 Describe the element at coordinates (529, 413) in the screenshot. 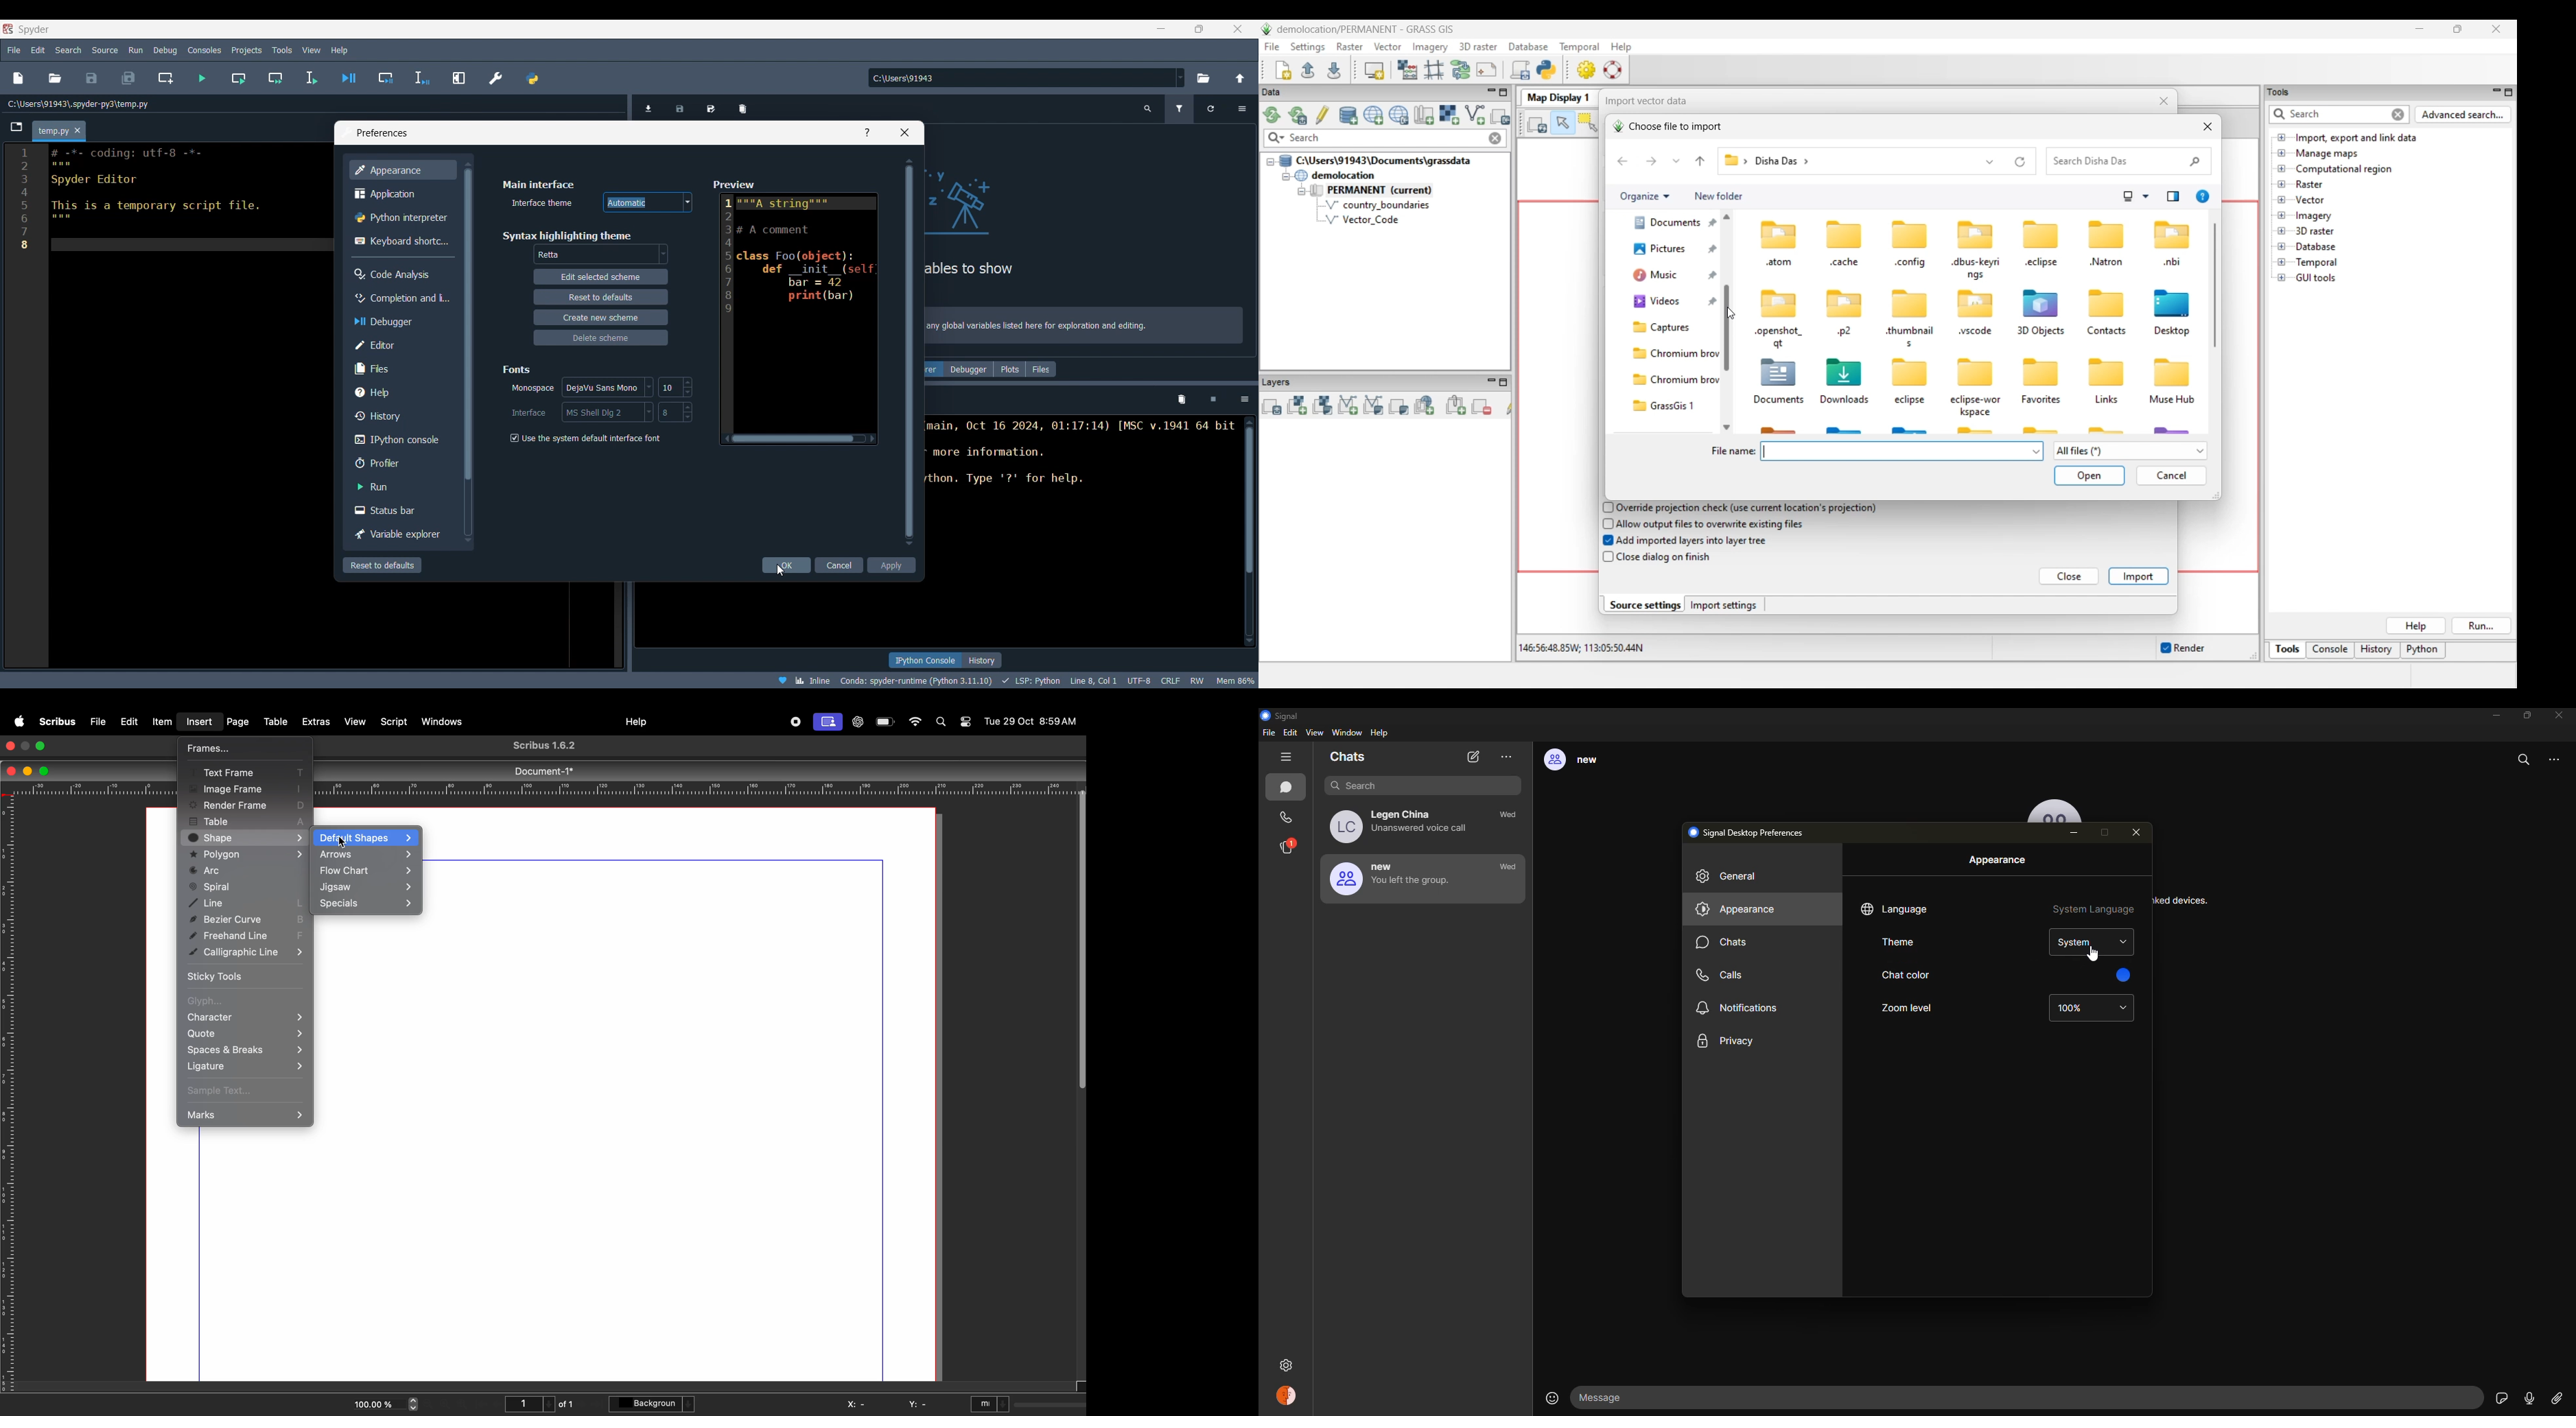

I see `Indicates interface settings` at that location.